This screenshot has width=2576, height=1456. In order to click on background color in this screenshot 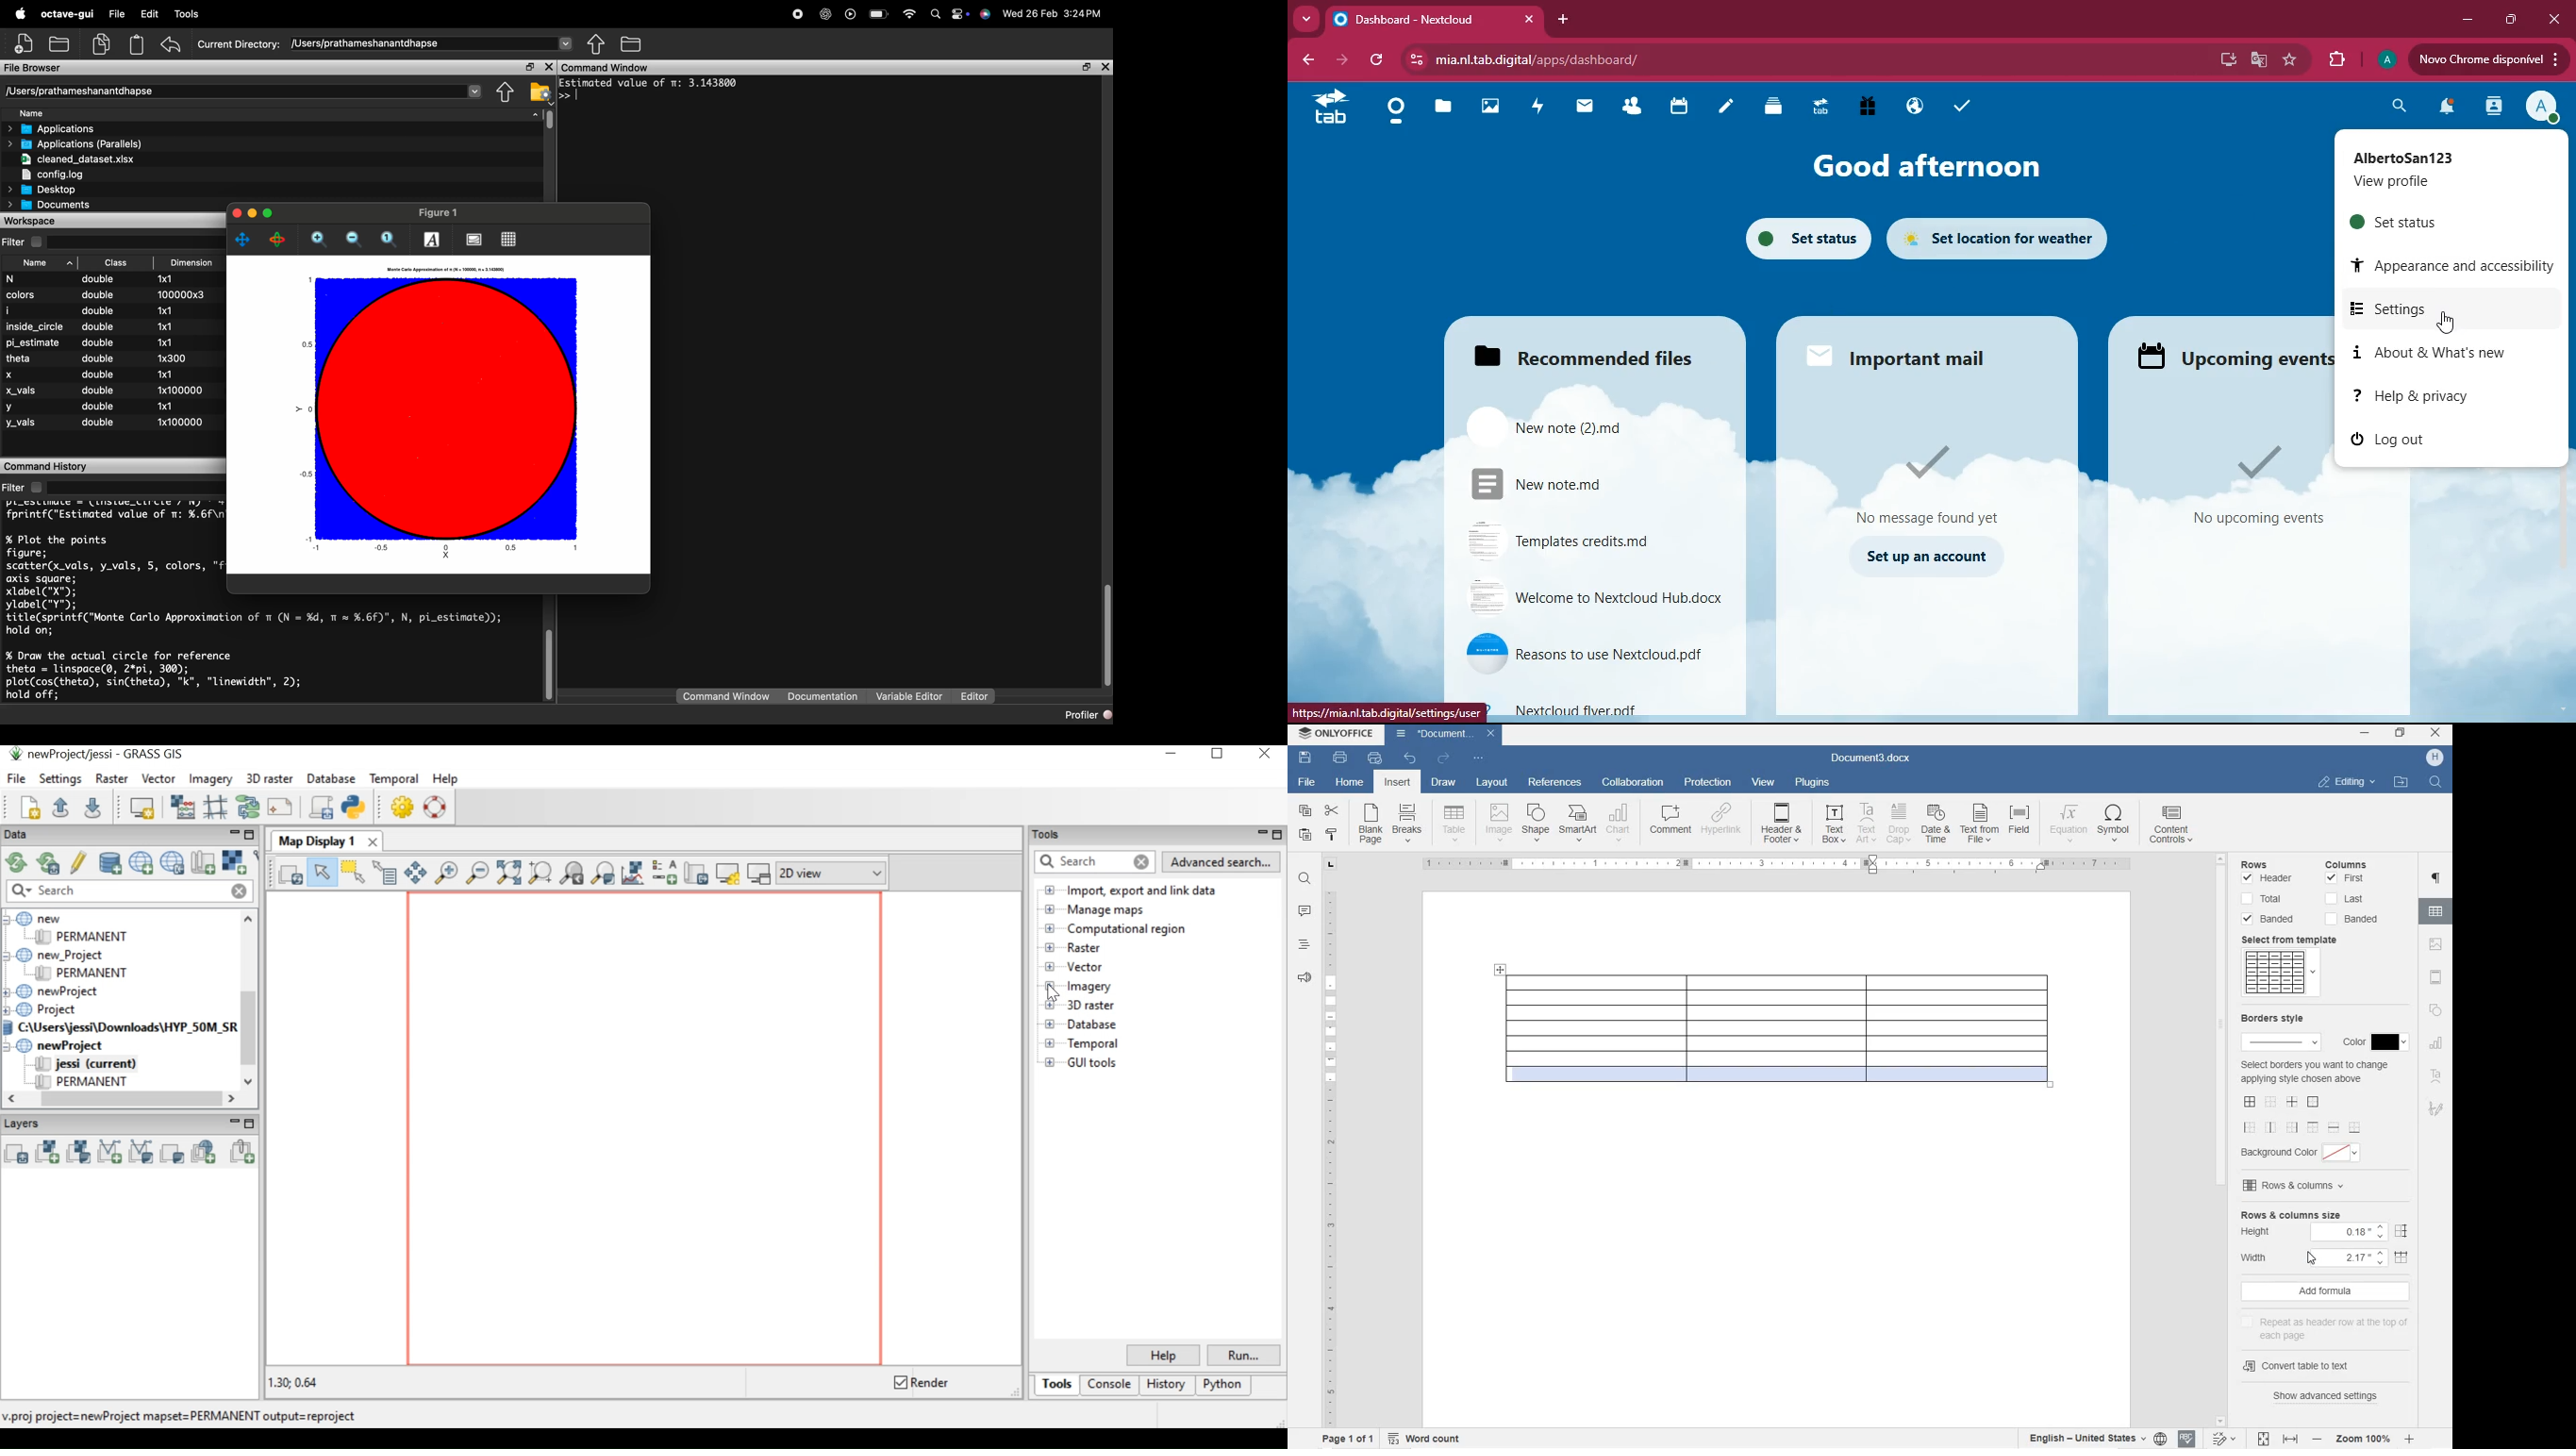, I will do `click(2304, 1153)`.